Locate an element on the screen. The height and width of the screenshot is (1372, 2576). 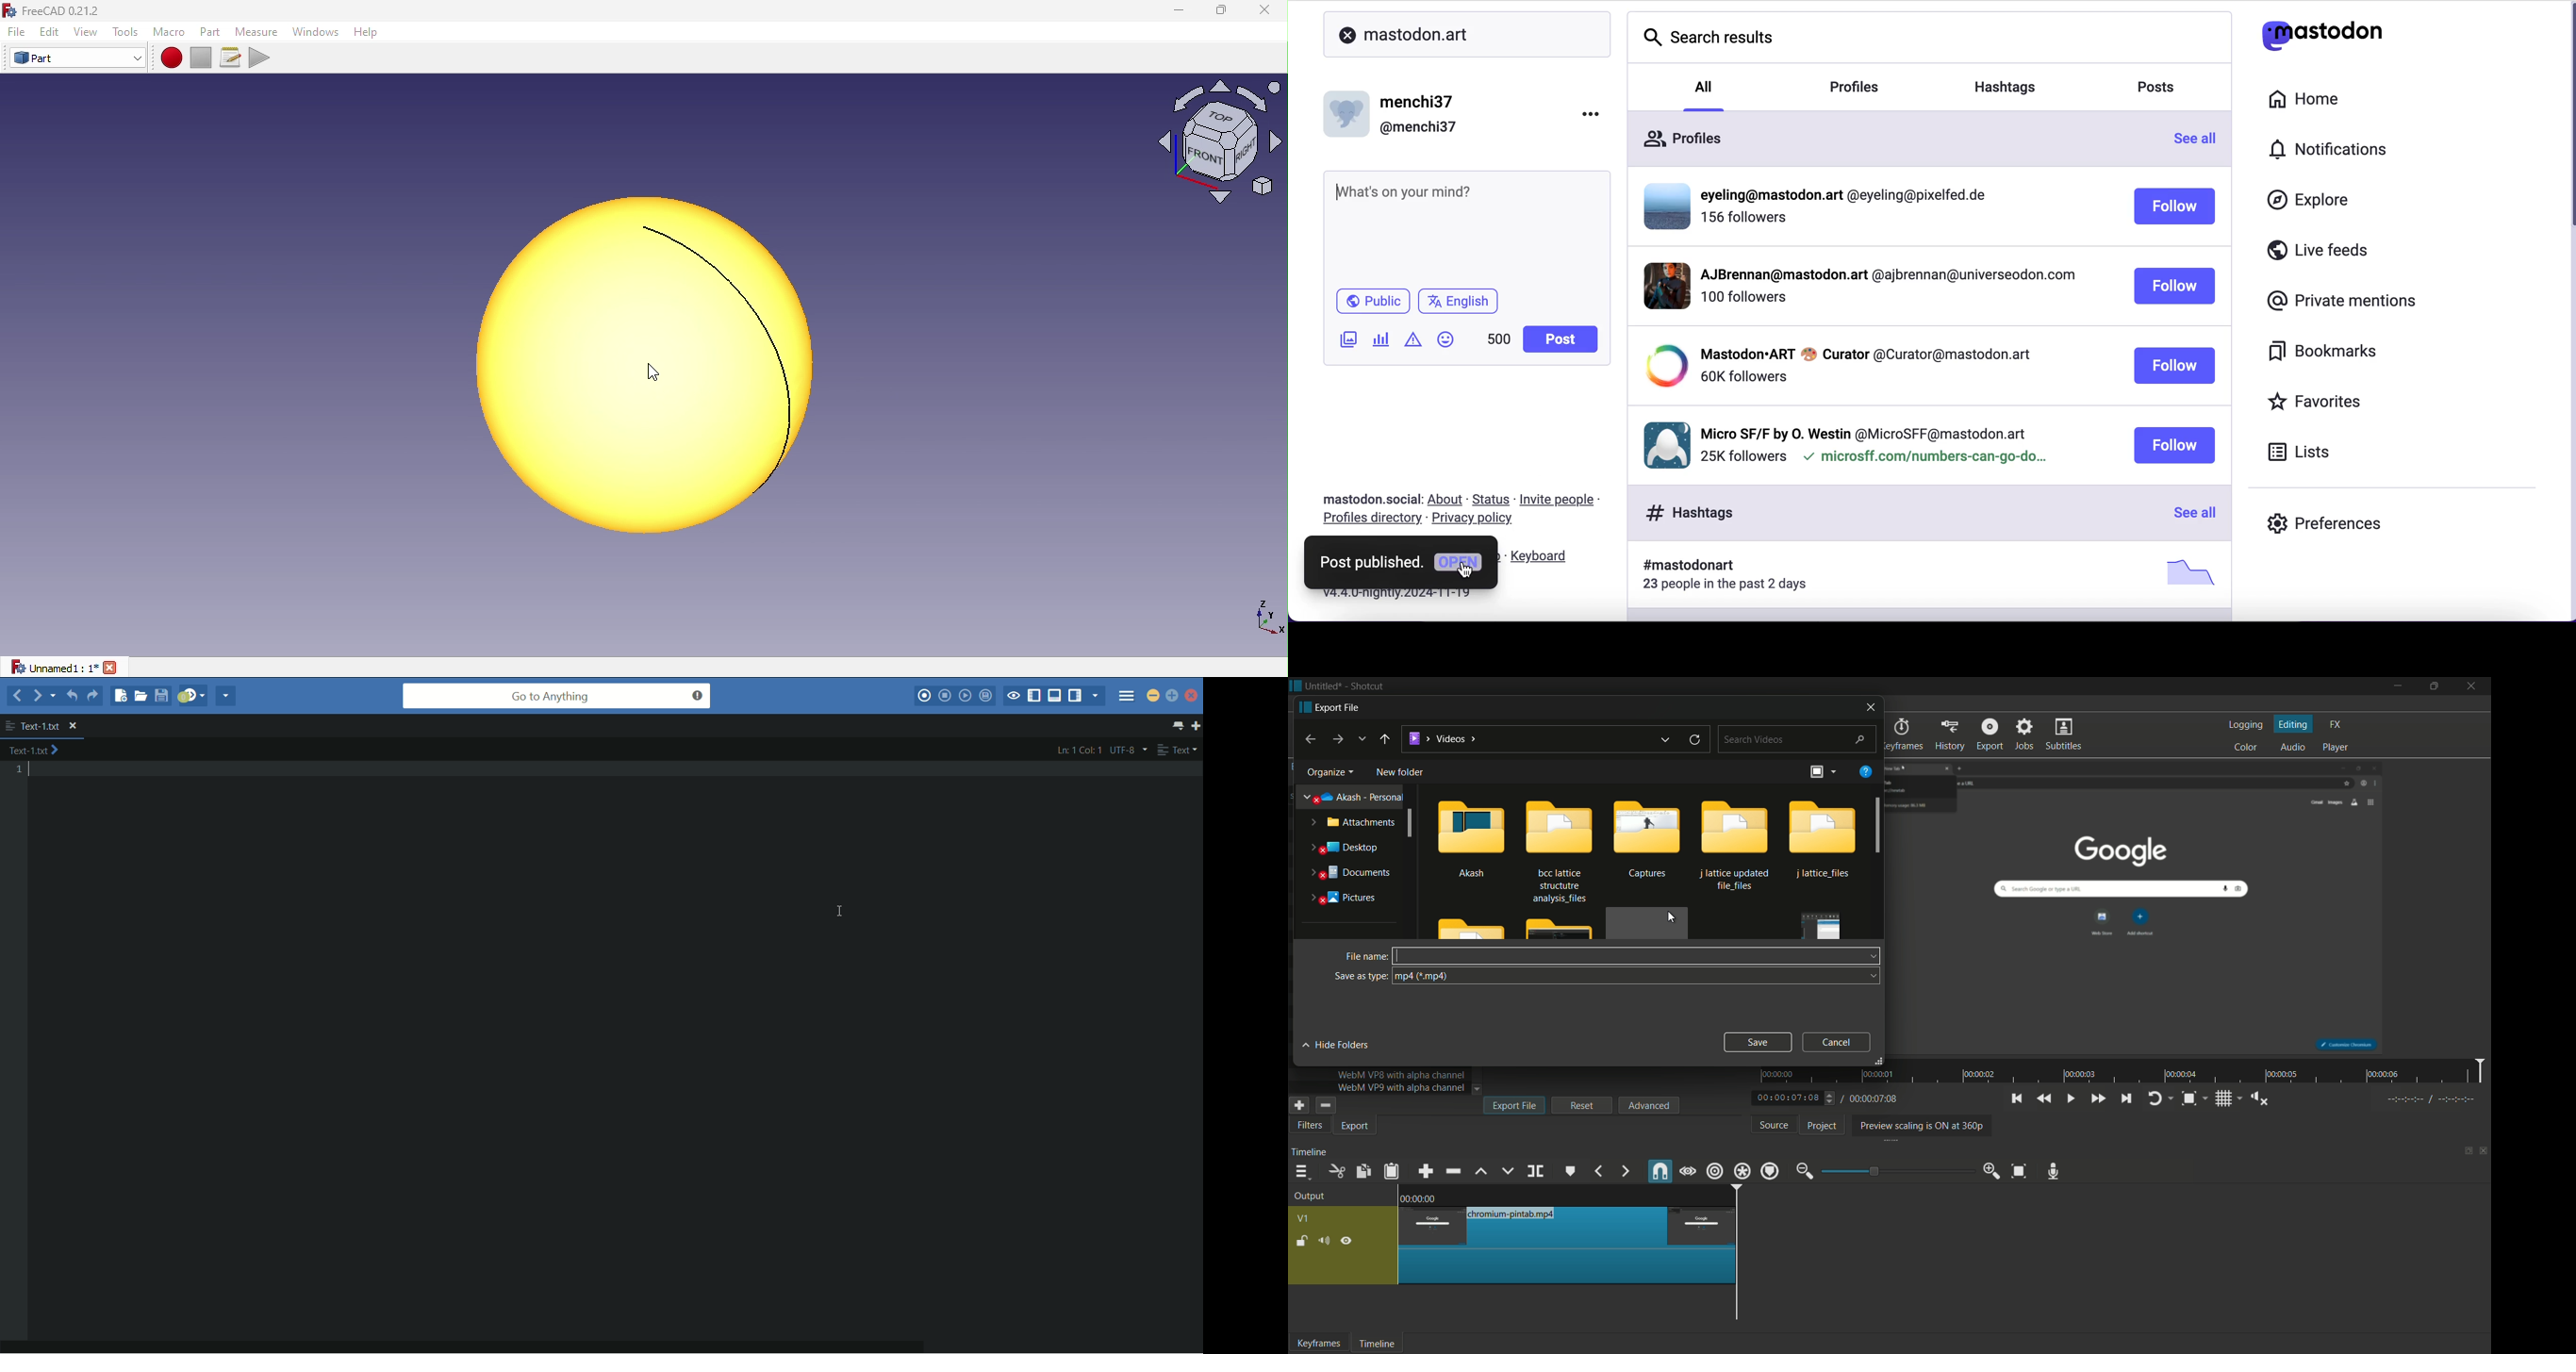
cursor is located at coordinates (1400, 953).